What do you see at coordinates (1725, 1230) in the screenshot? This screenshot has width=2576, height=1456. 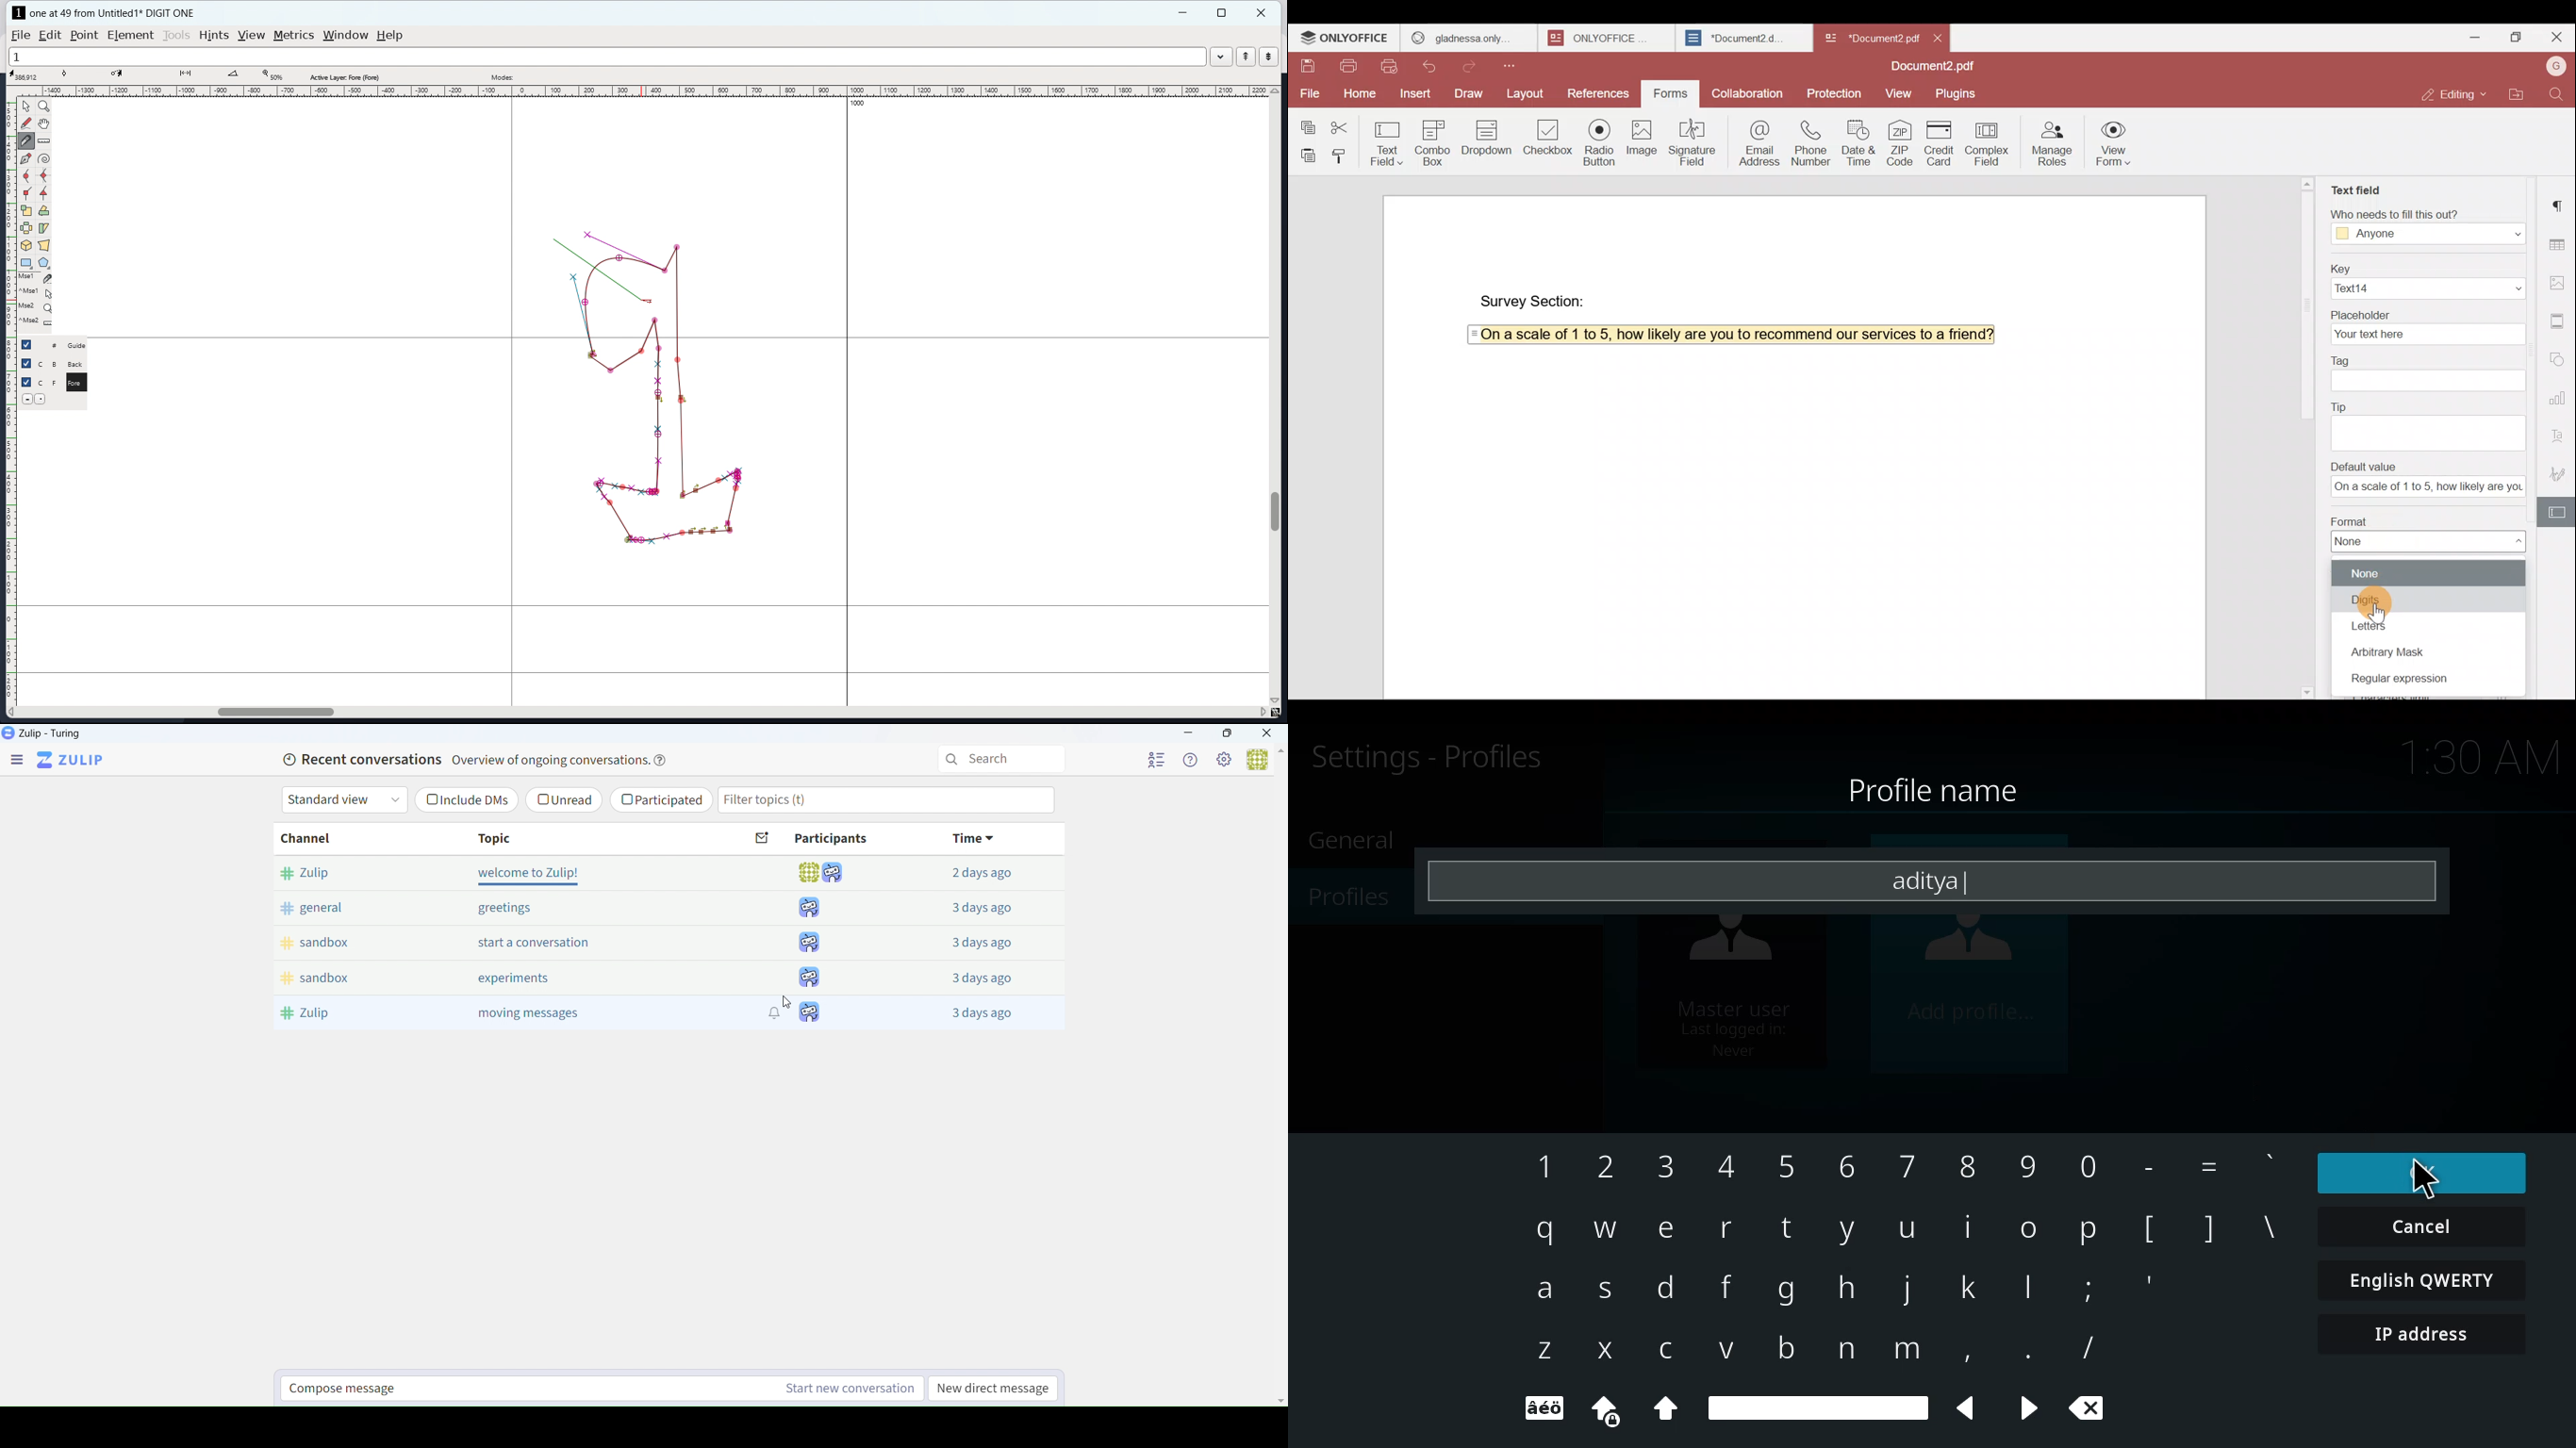 I see `r` at bounding box center [1725, 1230].